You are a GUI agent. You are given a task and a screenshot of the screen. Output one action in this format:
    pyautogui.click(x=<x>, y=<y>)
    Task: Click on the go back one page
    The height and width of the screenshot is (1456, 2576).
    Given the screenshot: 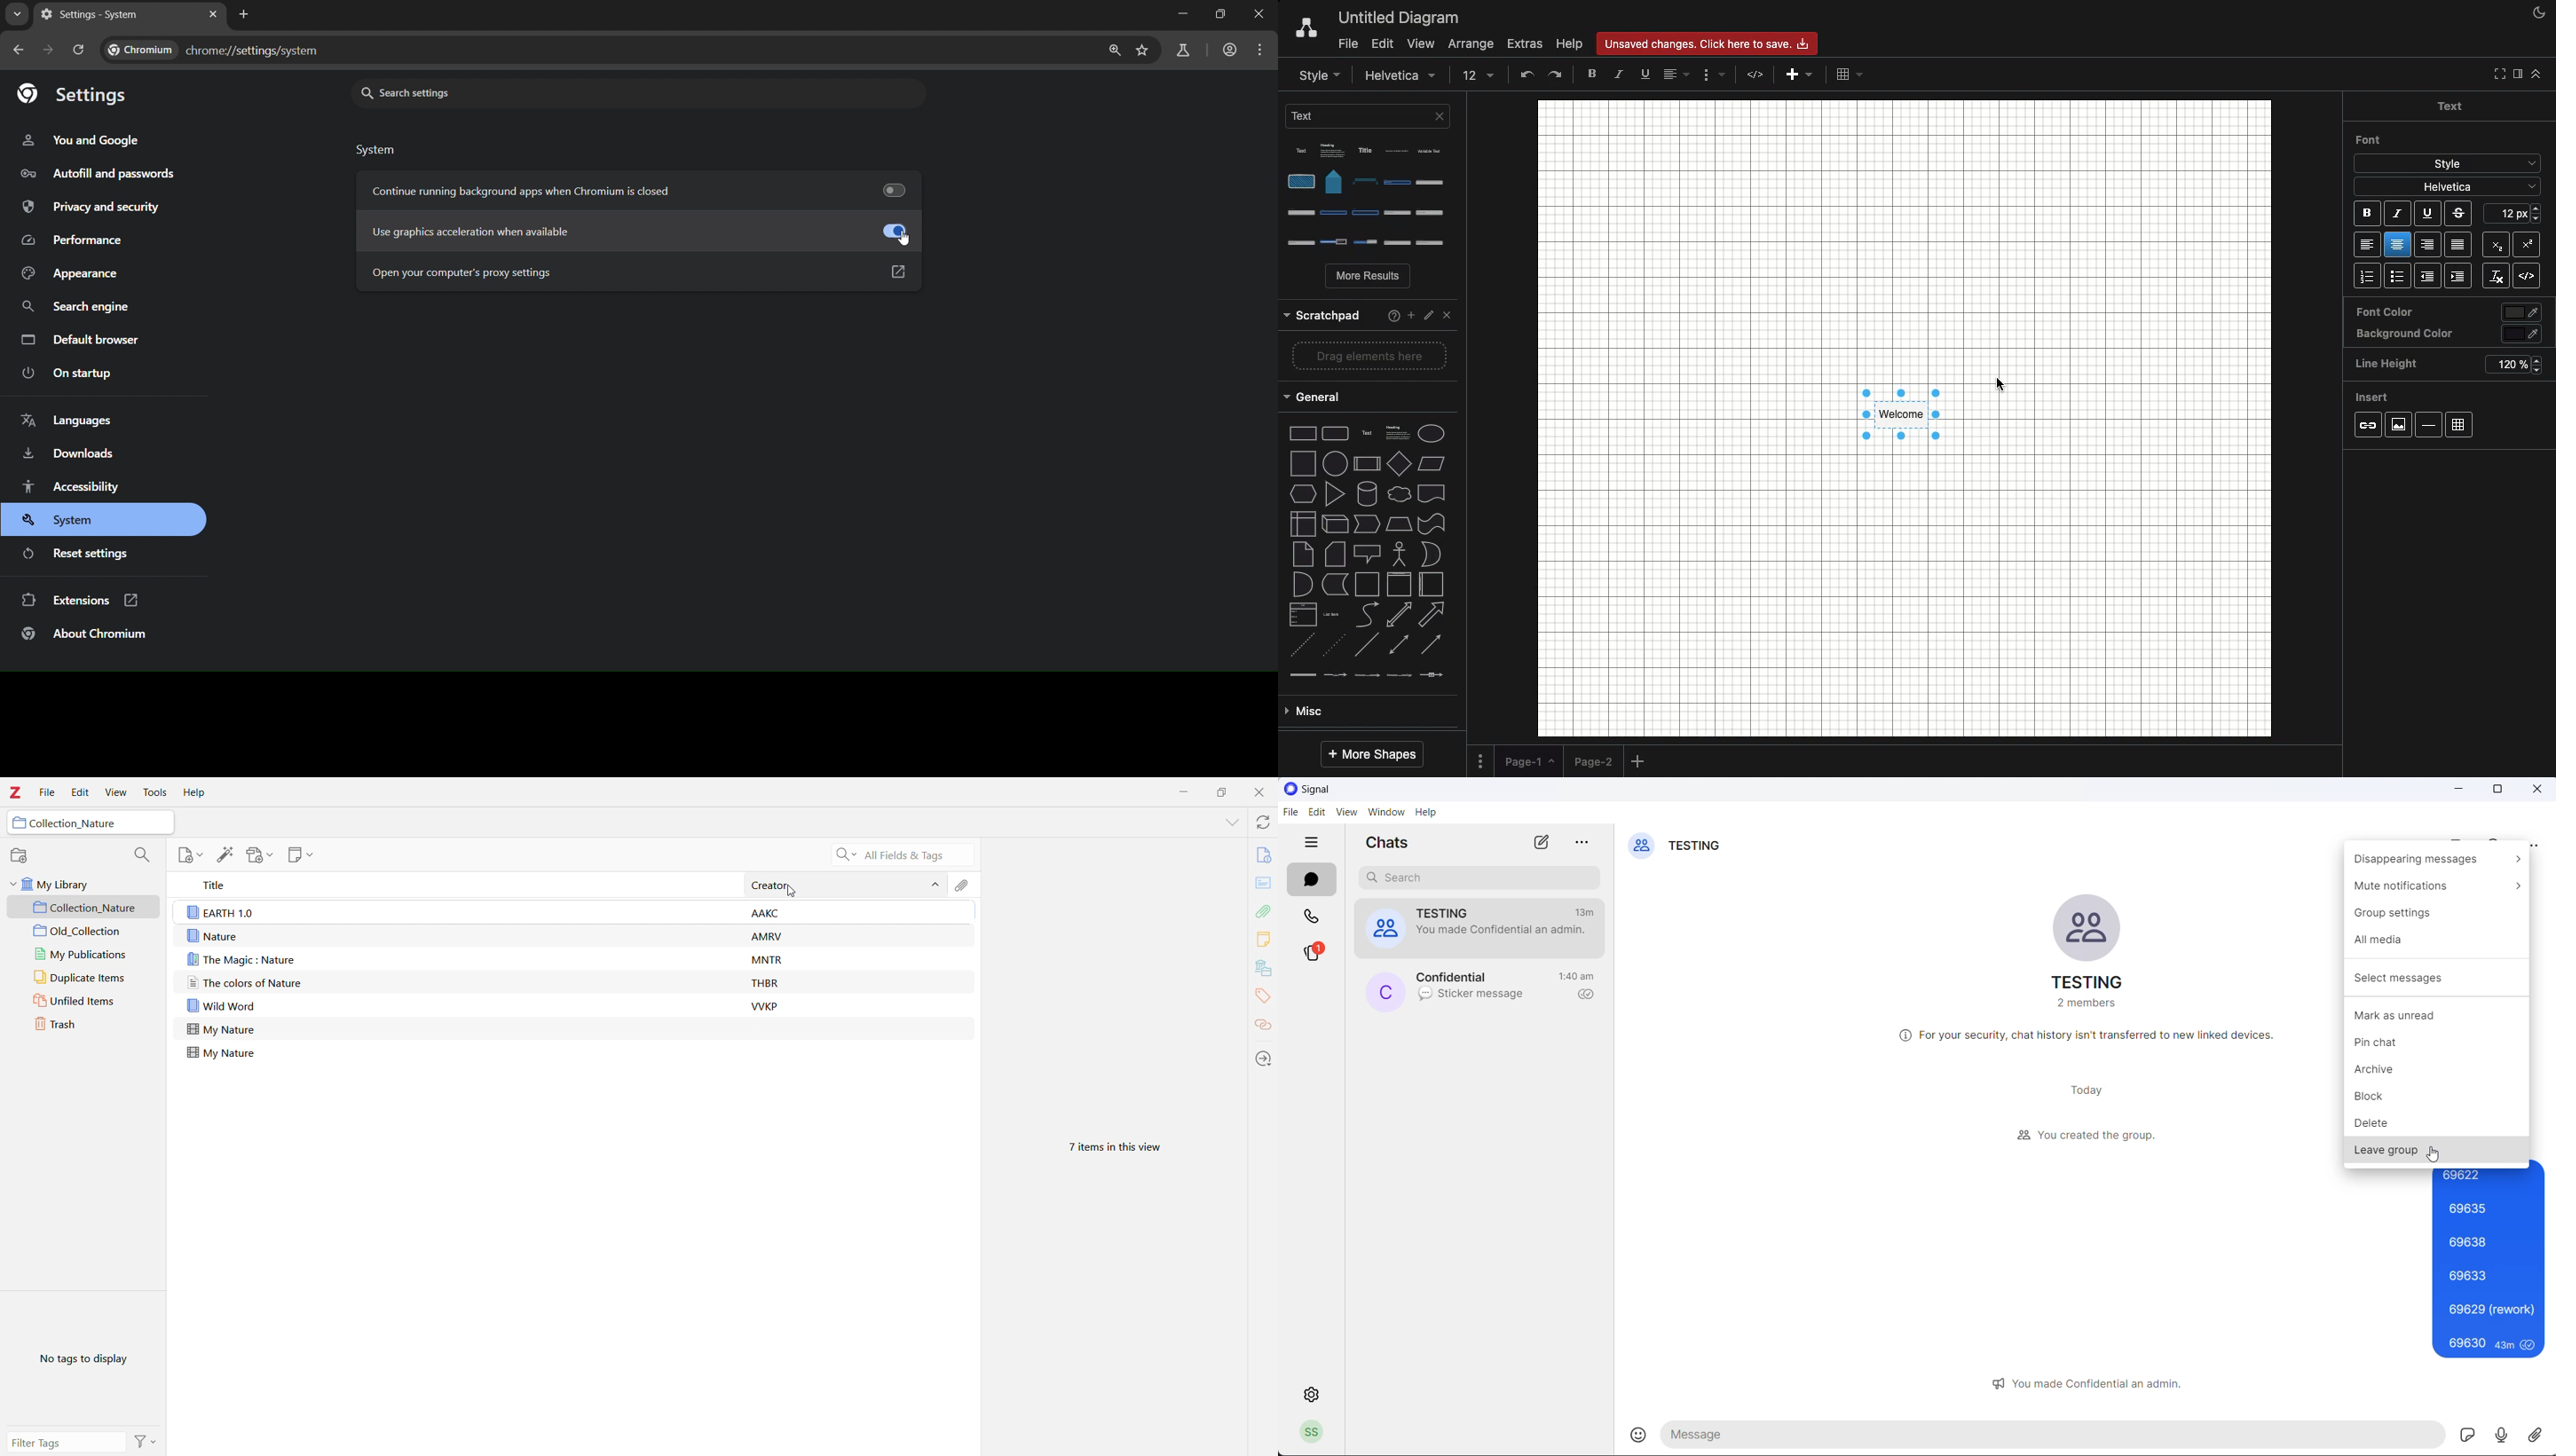 What is the action you would take?
    pyautogui.click(x=20, y=51)
    